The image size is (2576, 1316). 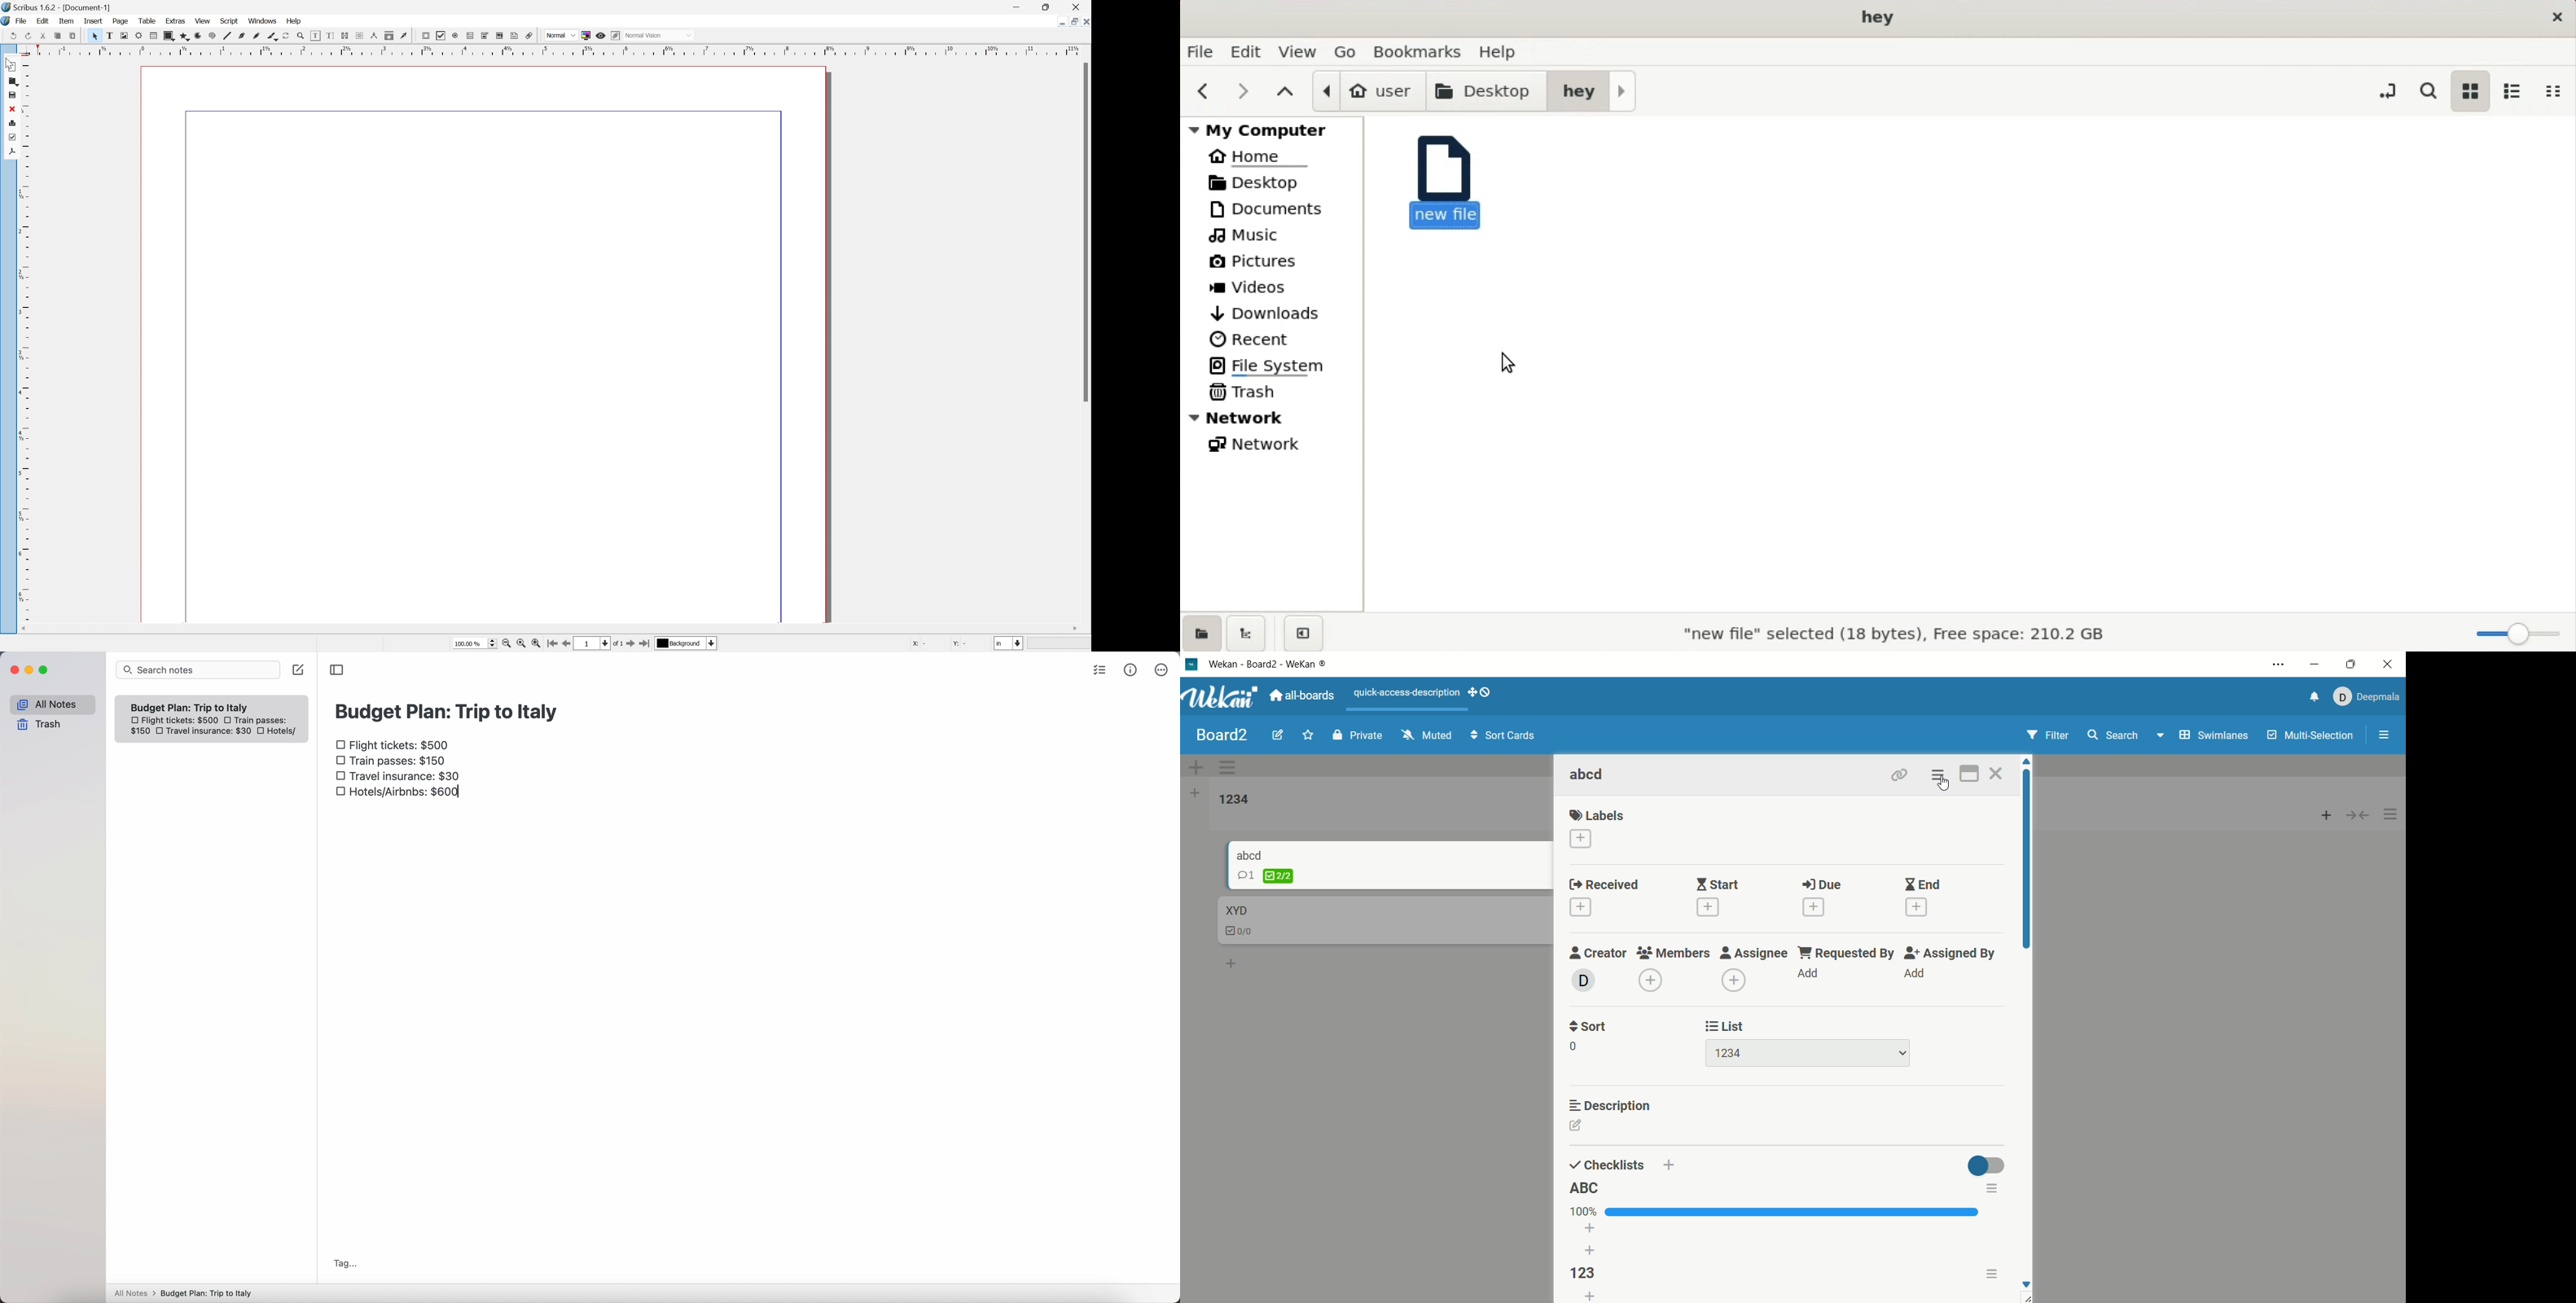 What do you see at coordinates (1947, 786) in the screenshot?
I see `cursor` at bounding box center [1947, 786].